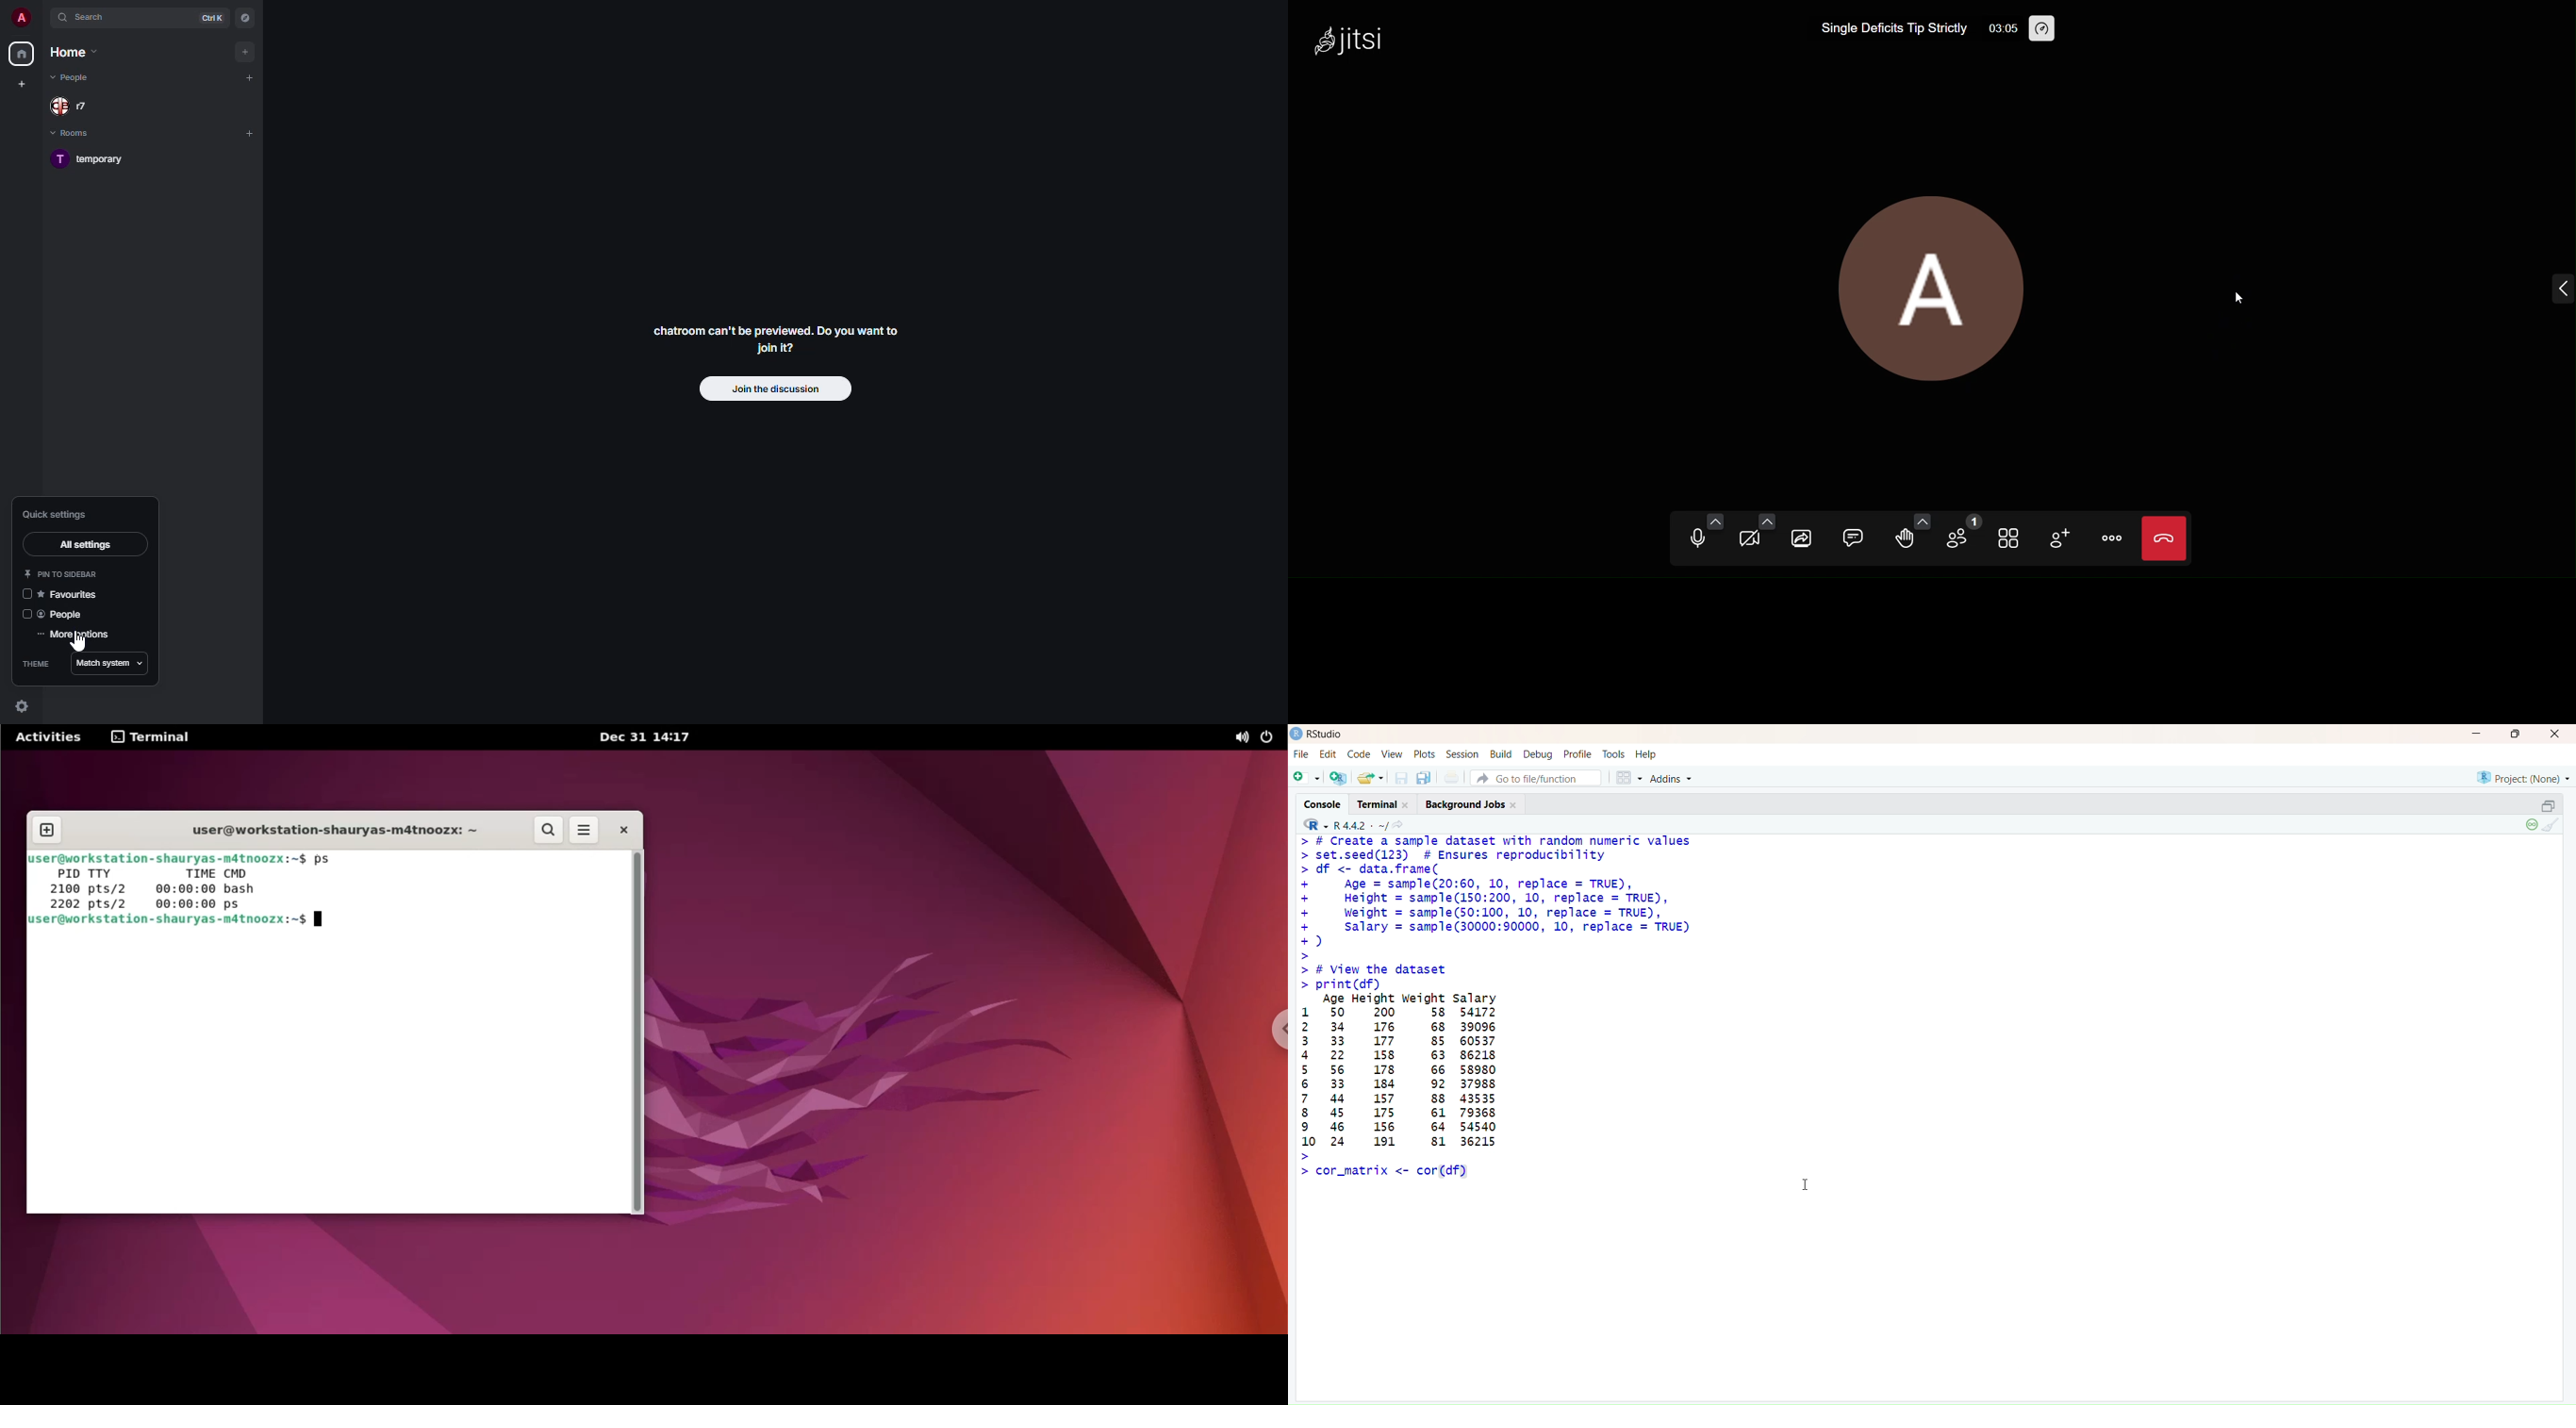 Image resolution: width=2576 pixels, height=1428 pixels. Describe the element at coordinates (1369, 777) in the screenshot. I see `Open an existing file (Ctrl + O)` at that location.